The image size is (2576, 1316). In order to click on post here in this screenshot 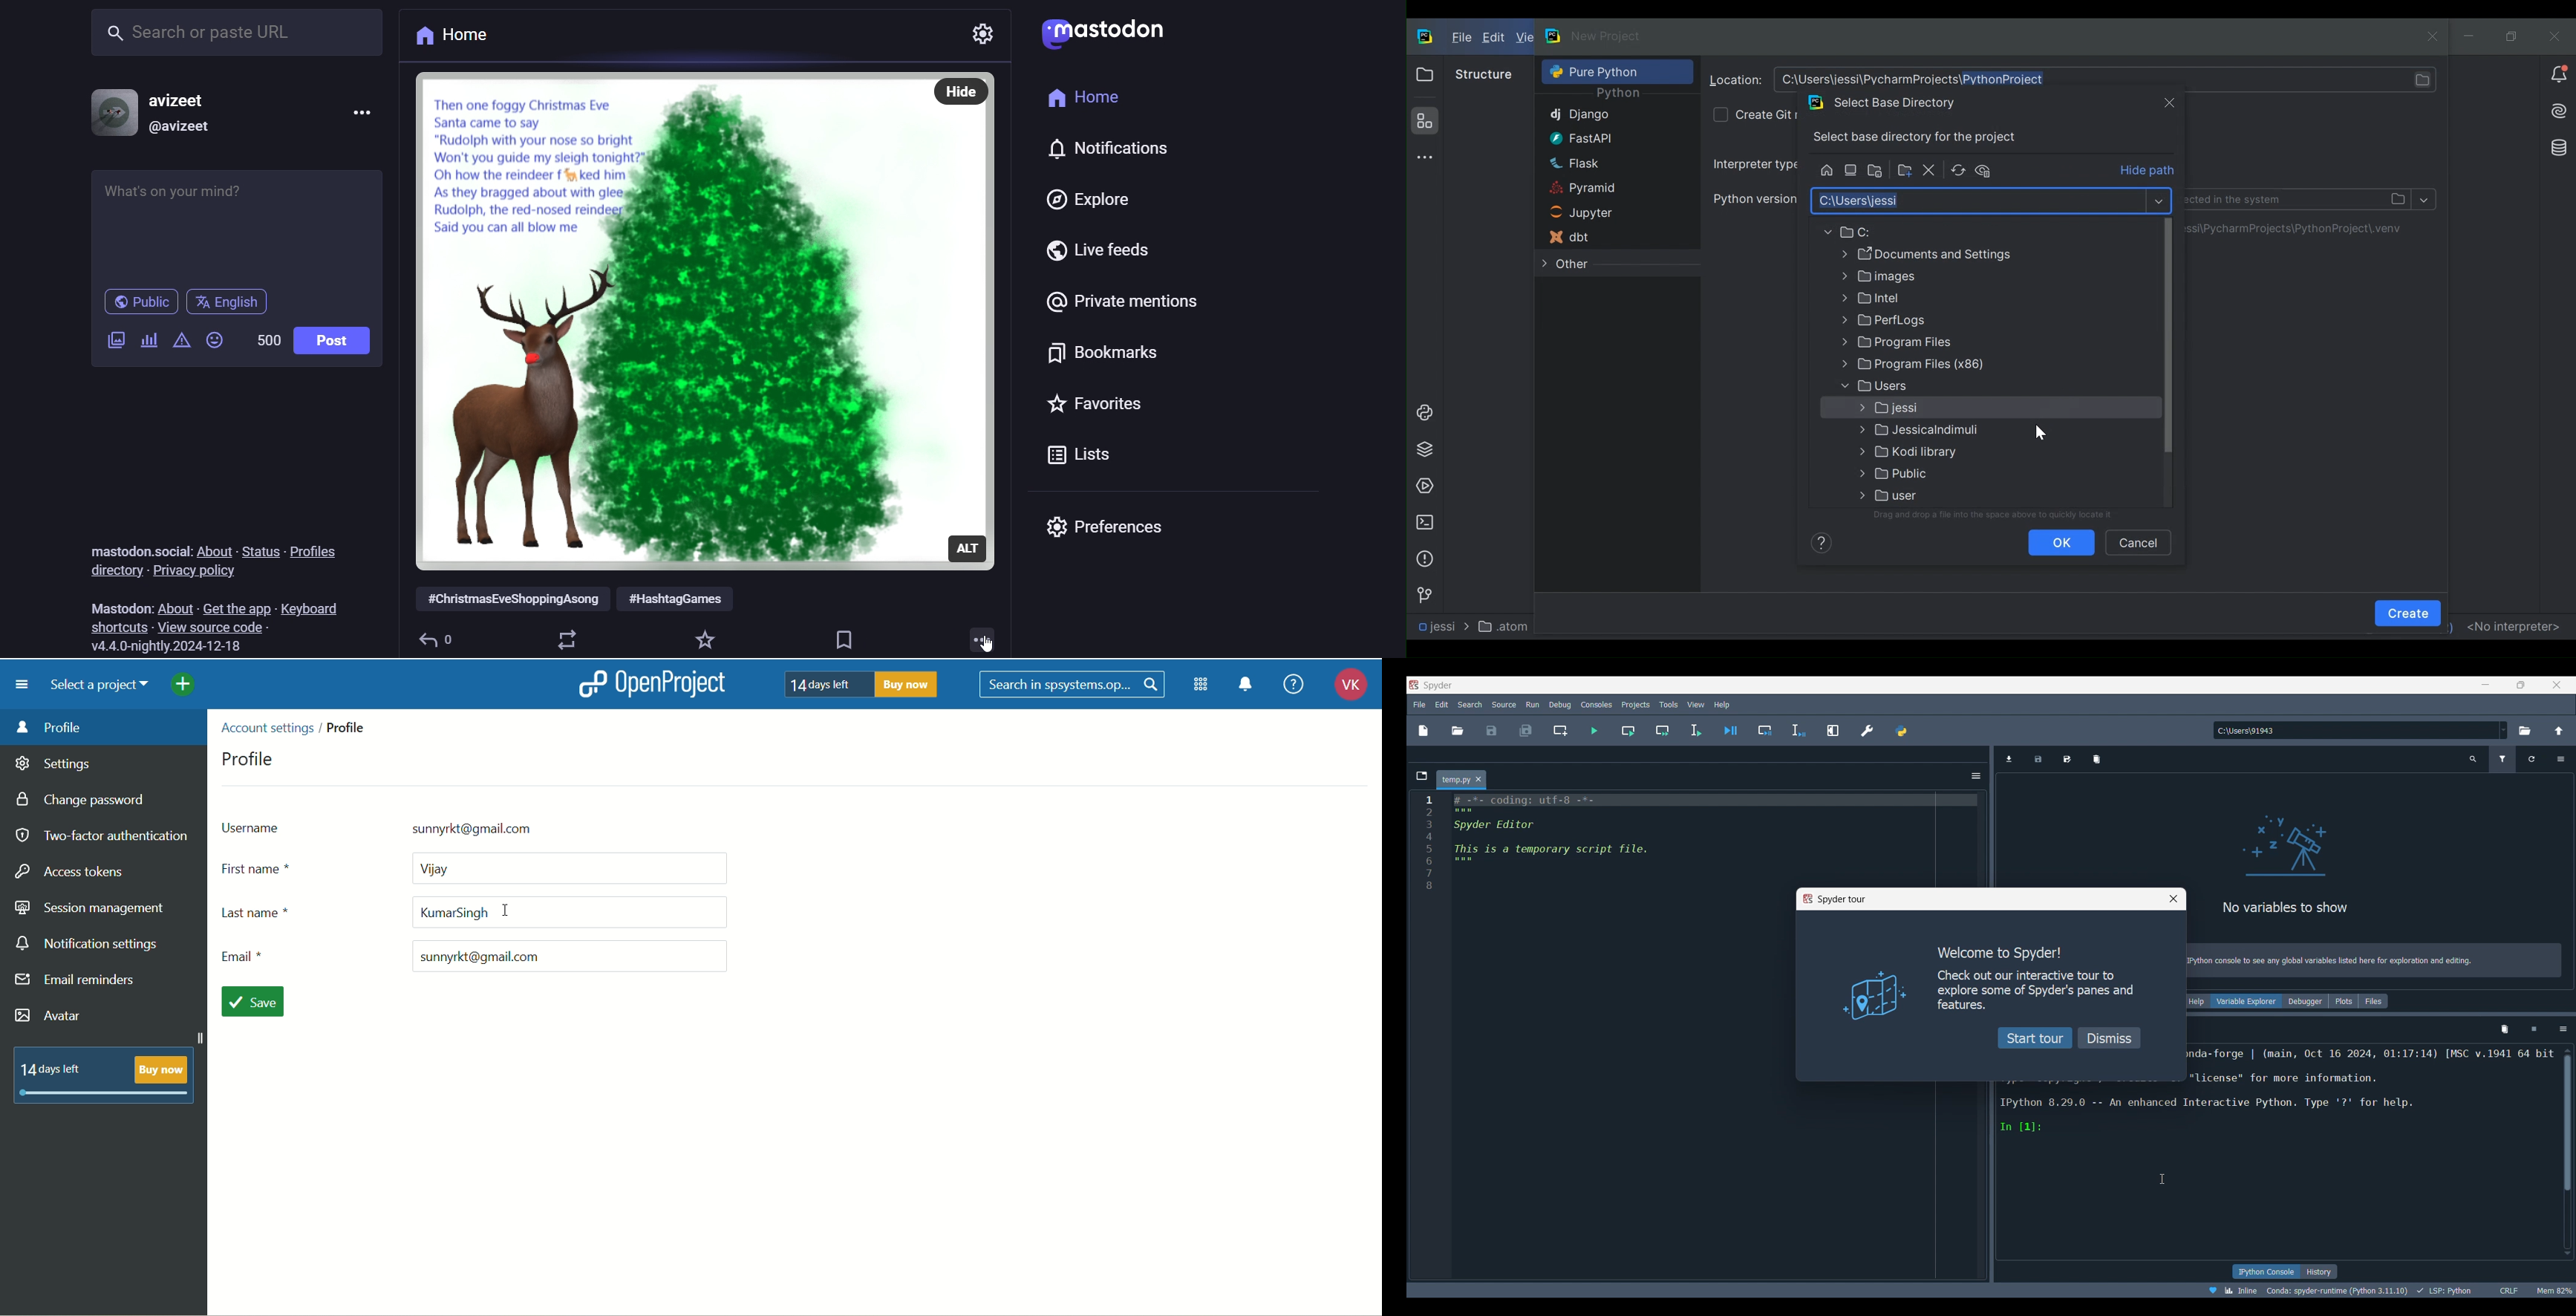, I will do `click(236, 222)`.